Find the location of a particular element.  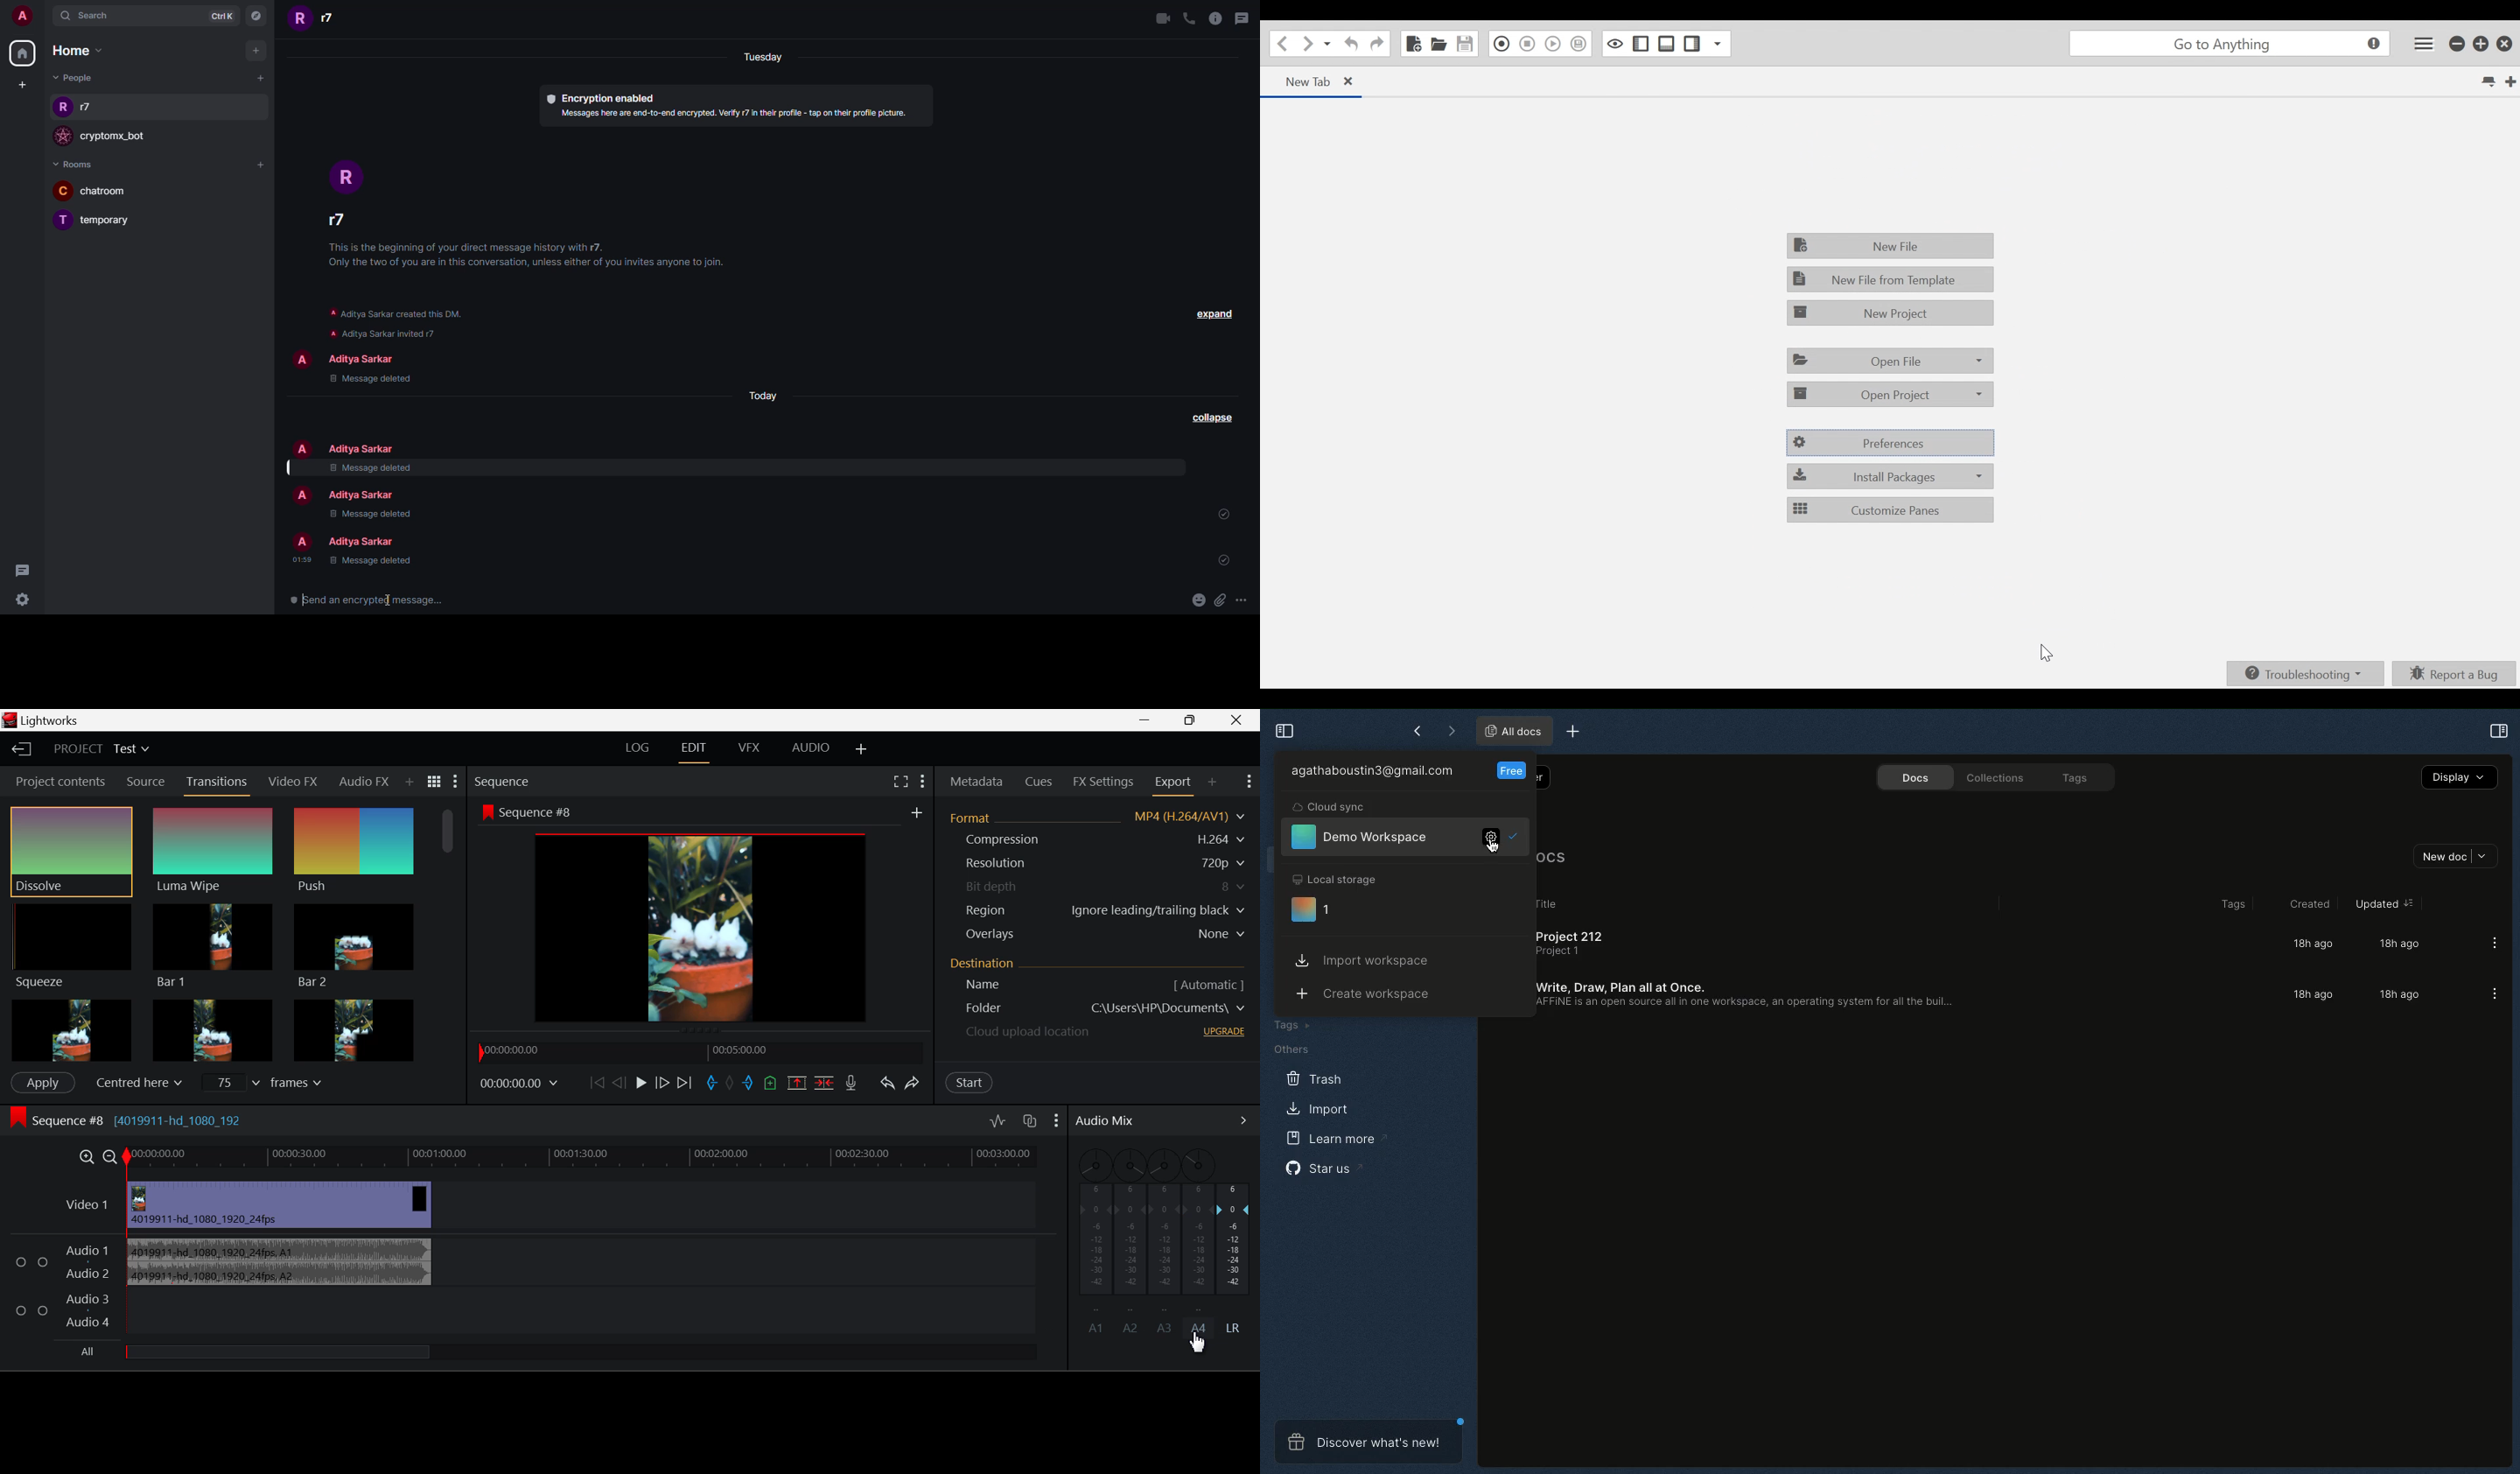

Start is located at coordinates (970, 1083).